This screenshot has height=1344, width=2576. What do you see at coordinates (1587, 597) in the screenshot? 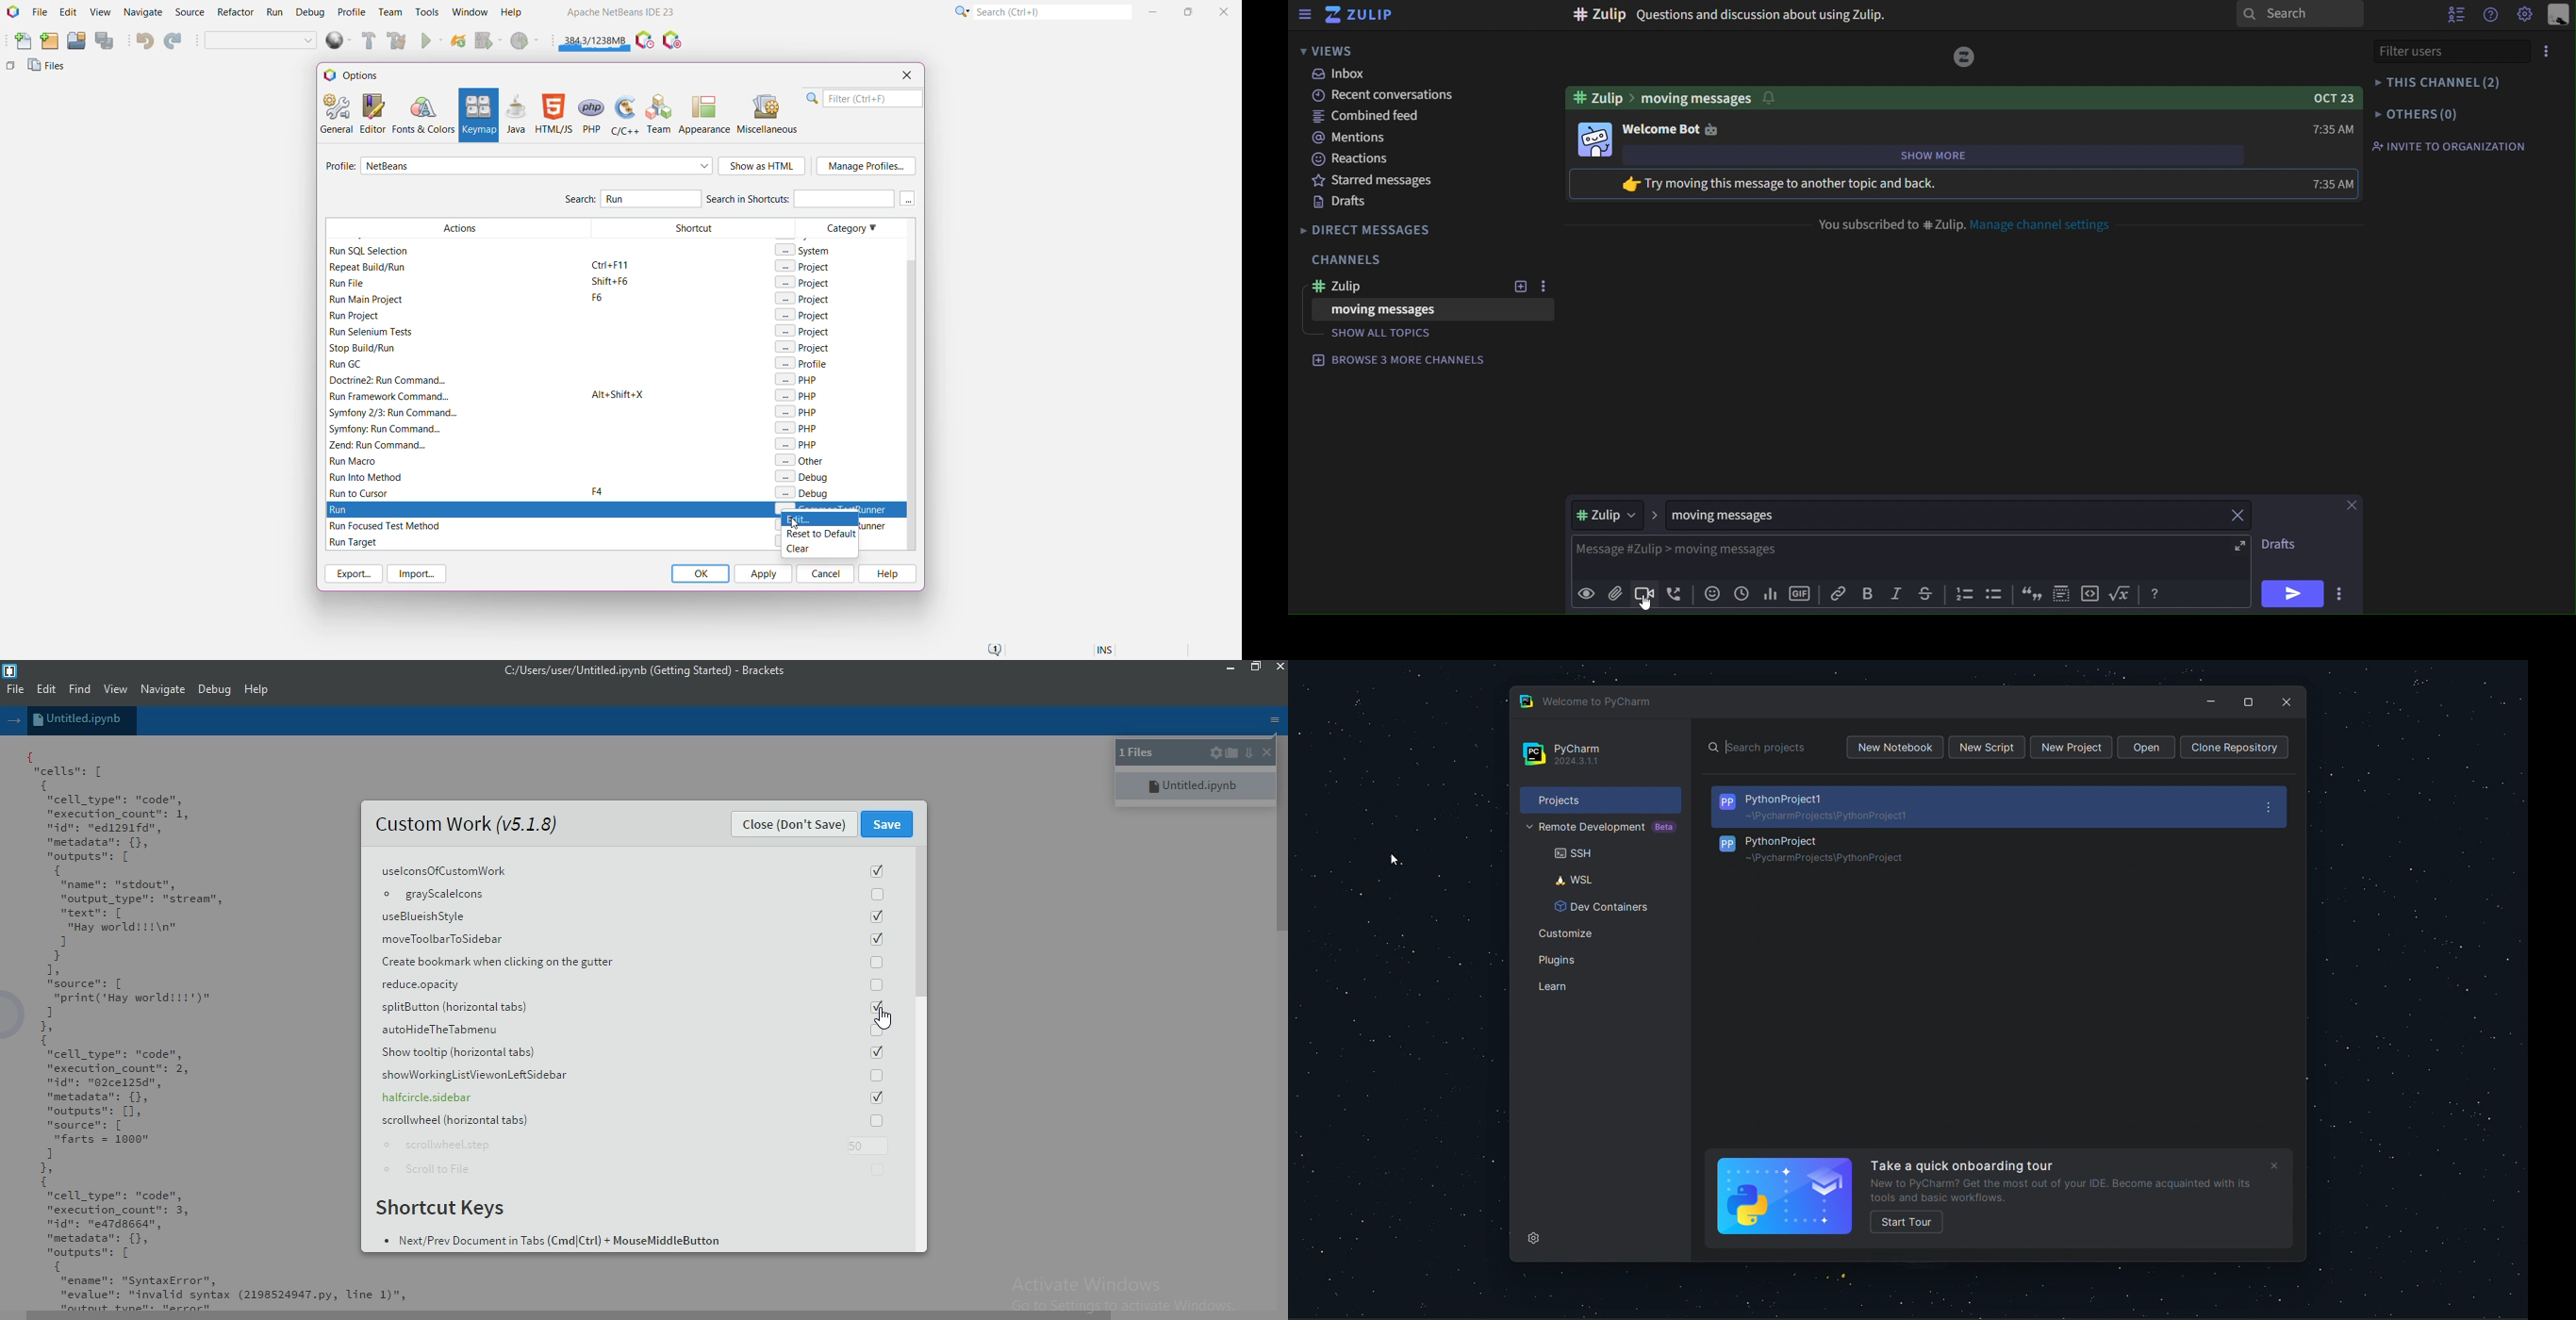
I see `preview` at bounding box center [1587, 597].